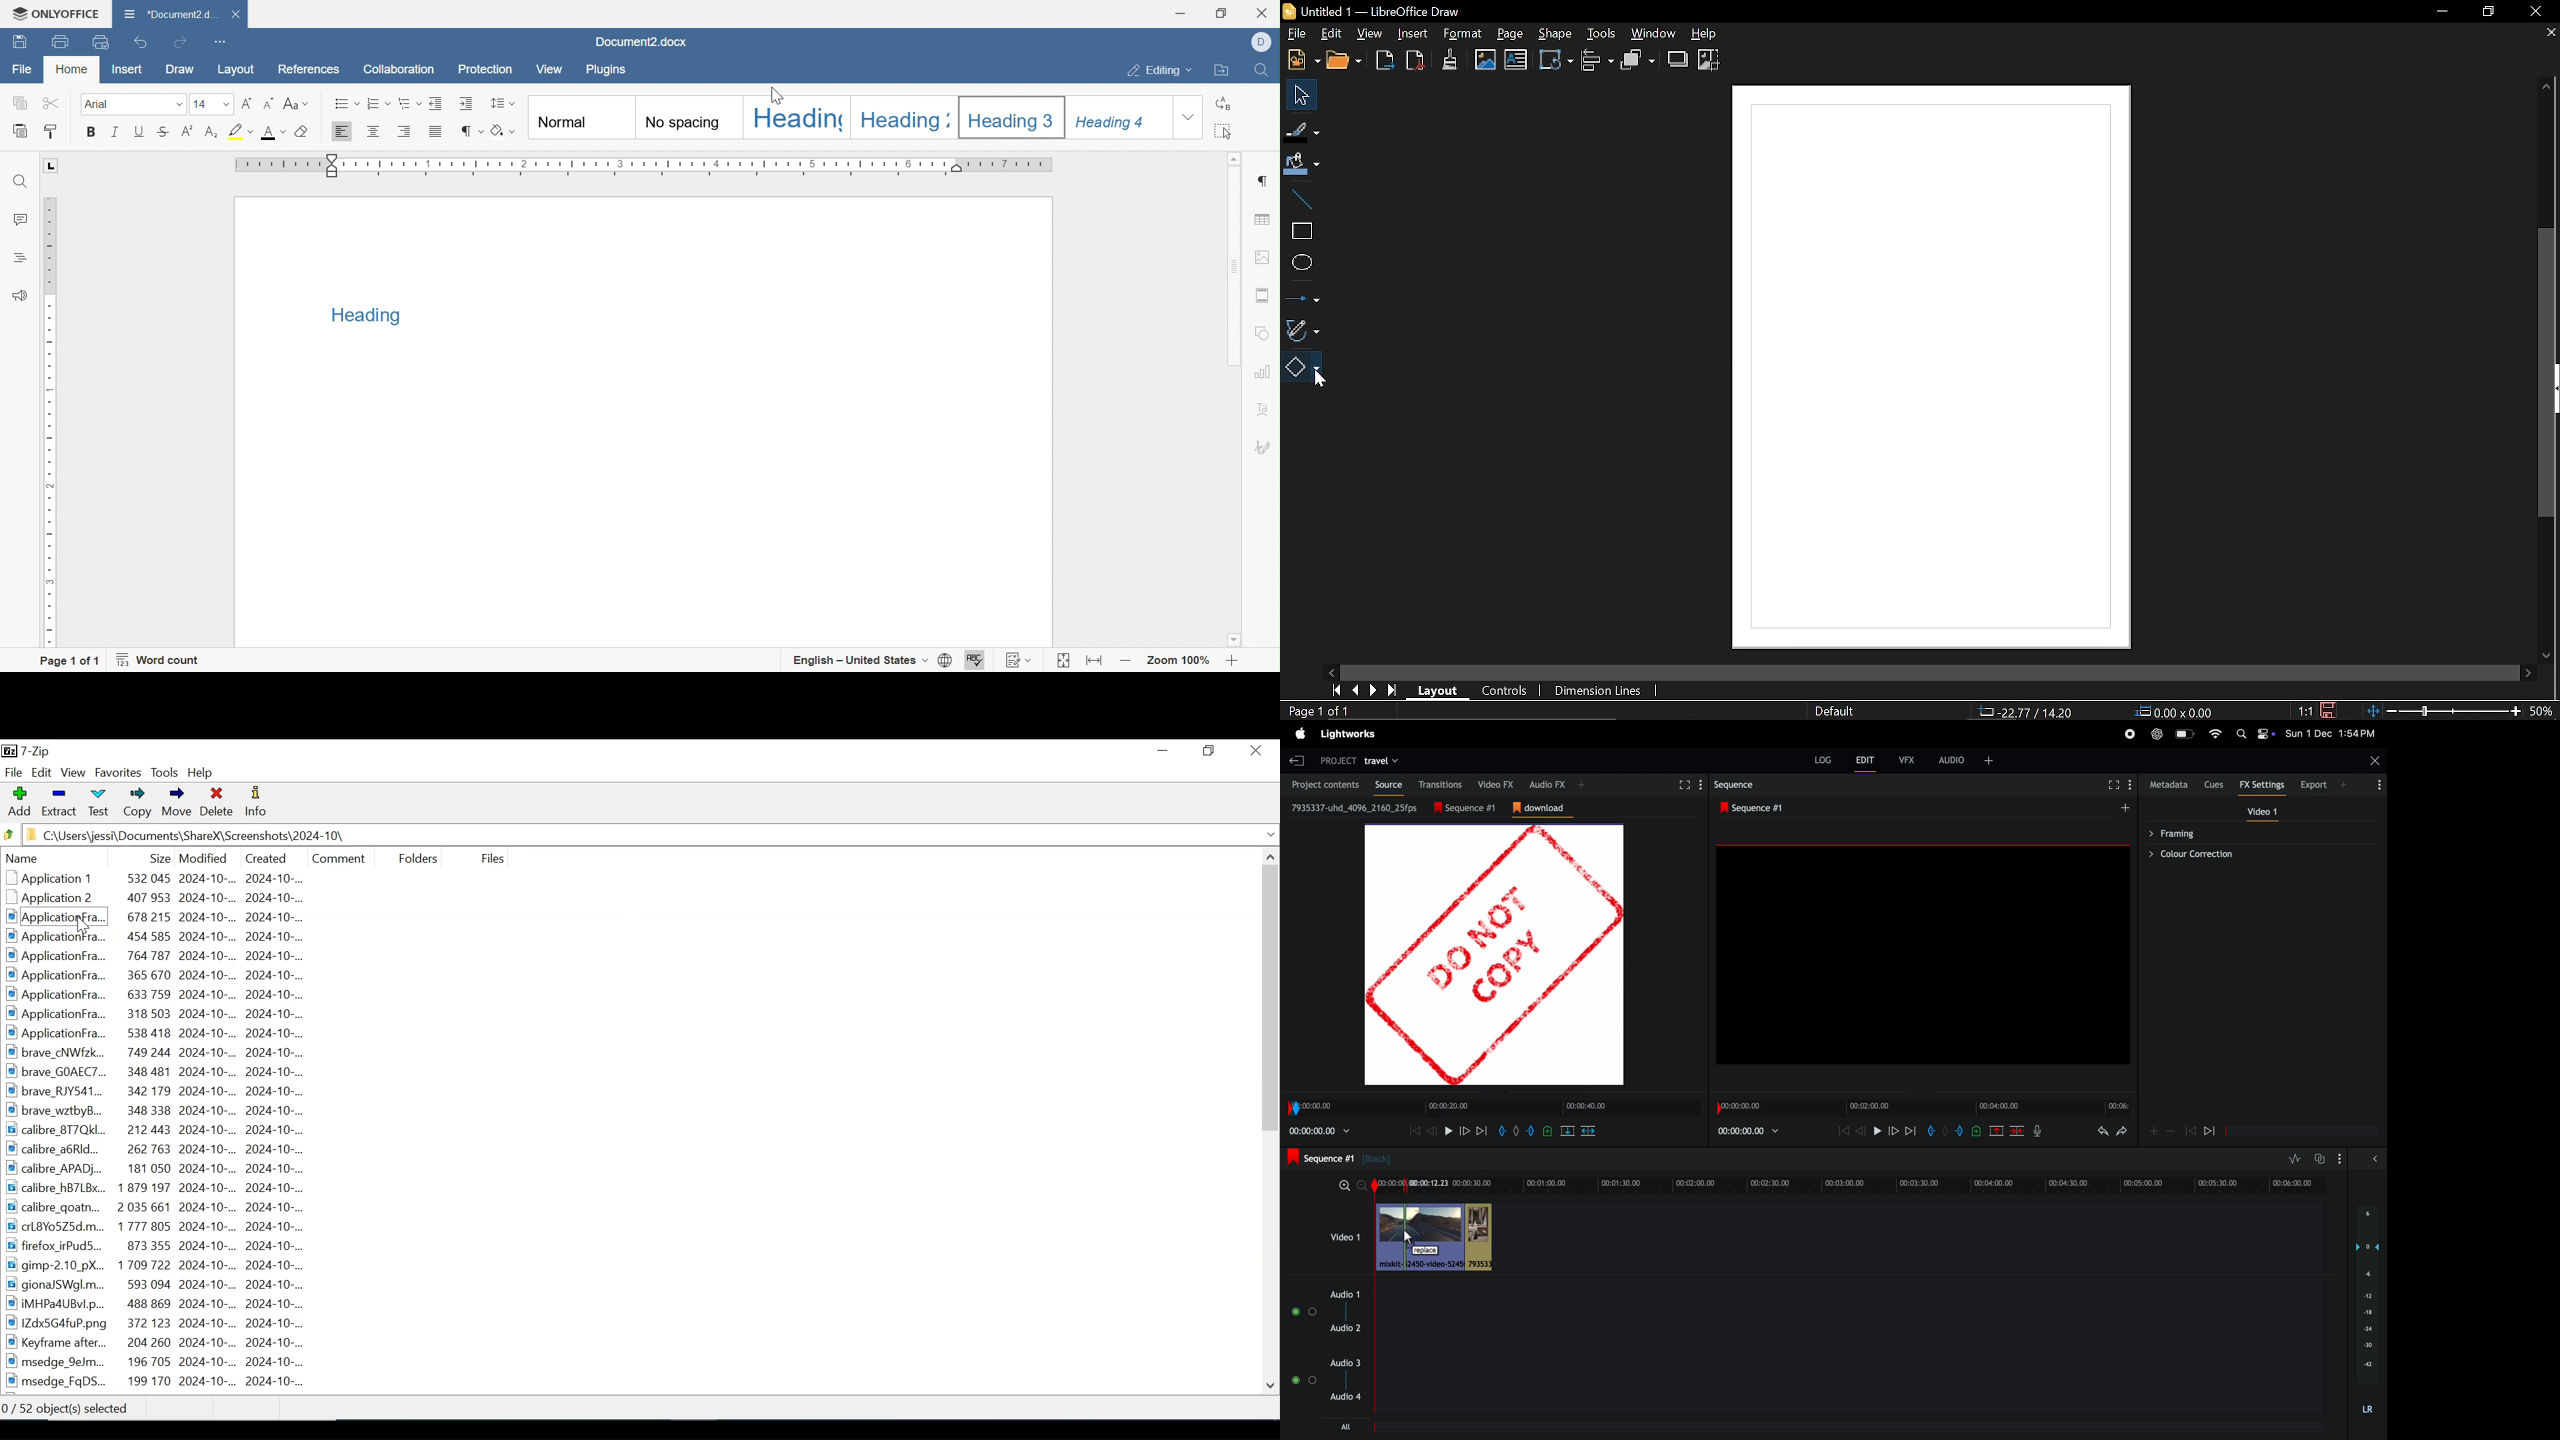  What do you see at coordinates (2319, 1159) in the screenshot?
I see `toggle auto track sync` at bounding box center [2319, 1159].